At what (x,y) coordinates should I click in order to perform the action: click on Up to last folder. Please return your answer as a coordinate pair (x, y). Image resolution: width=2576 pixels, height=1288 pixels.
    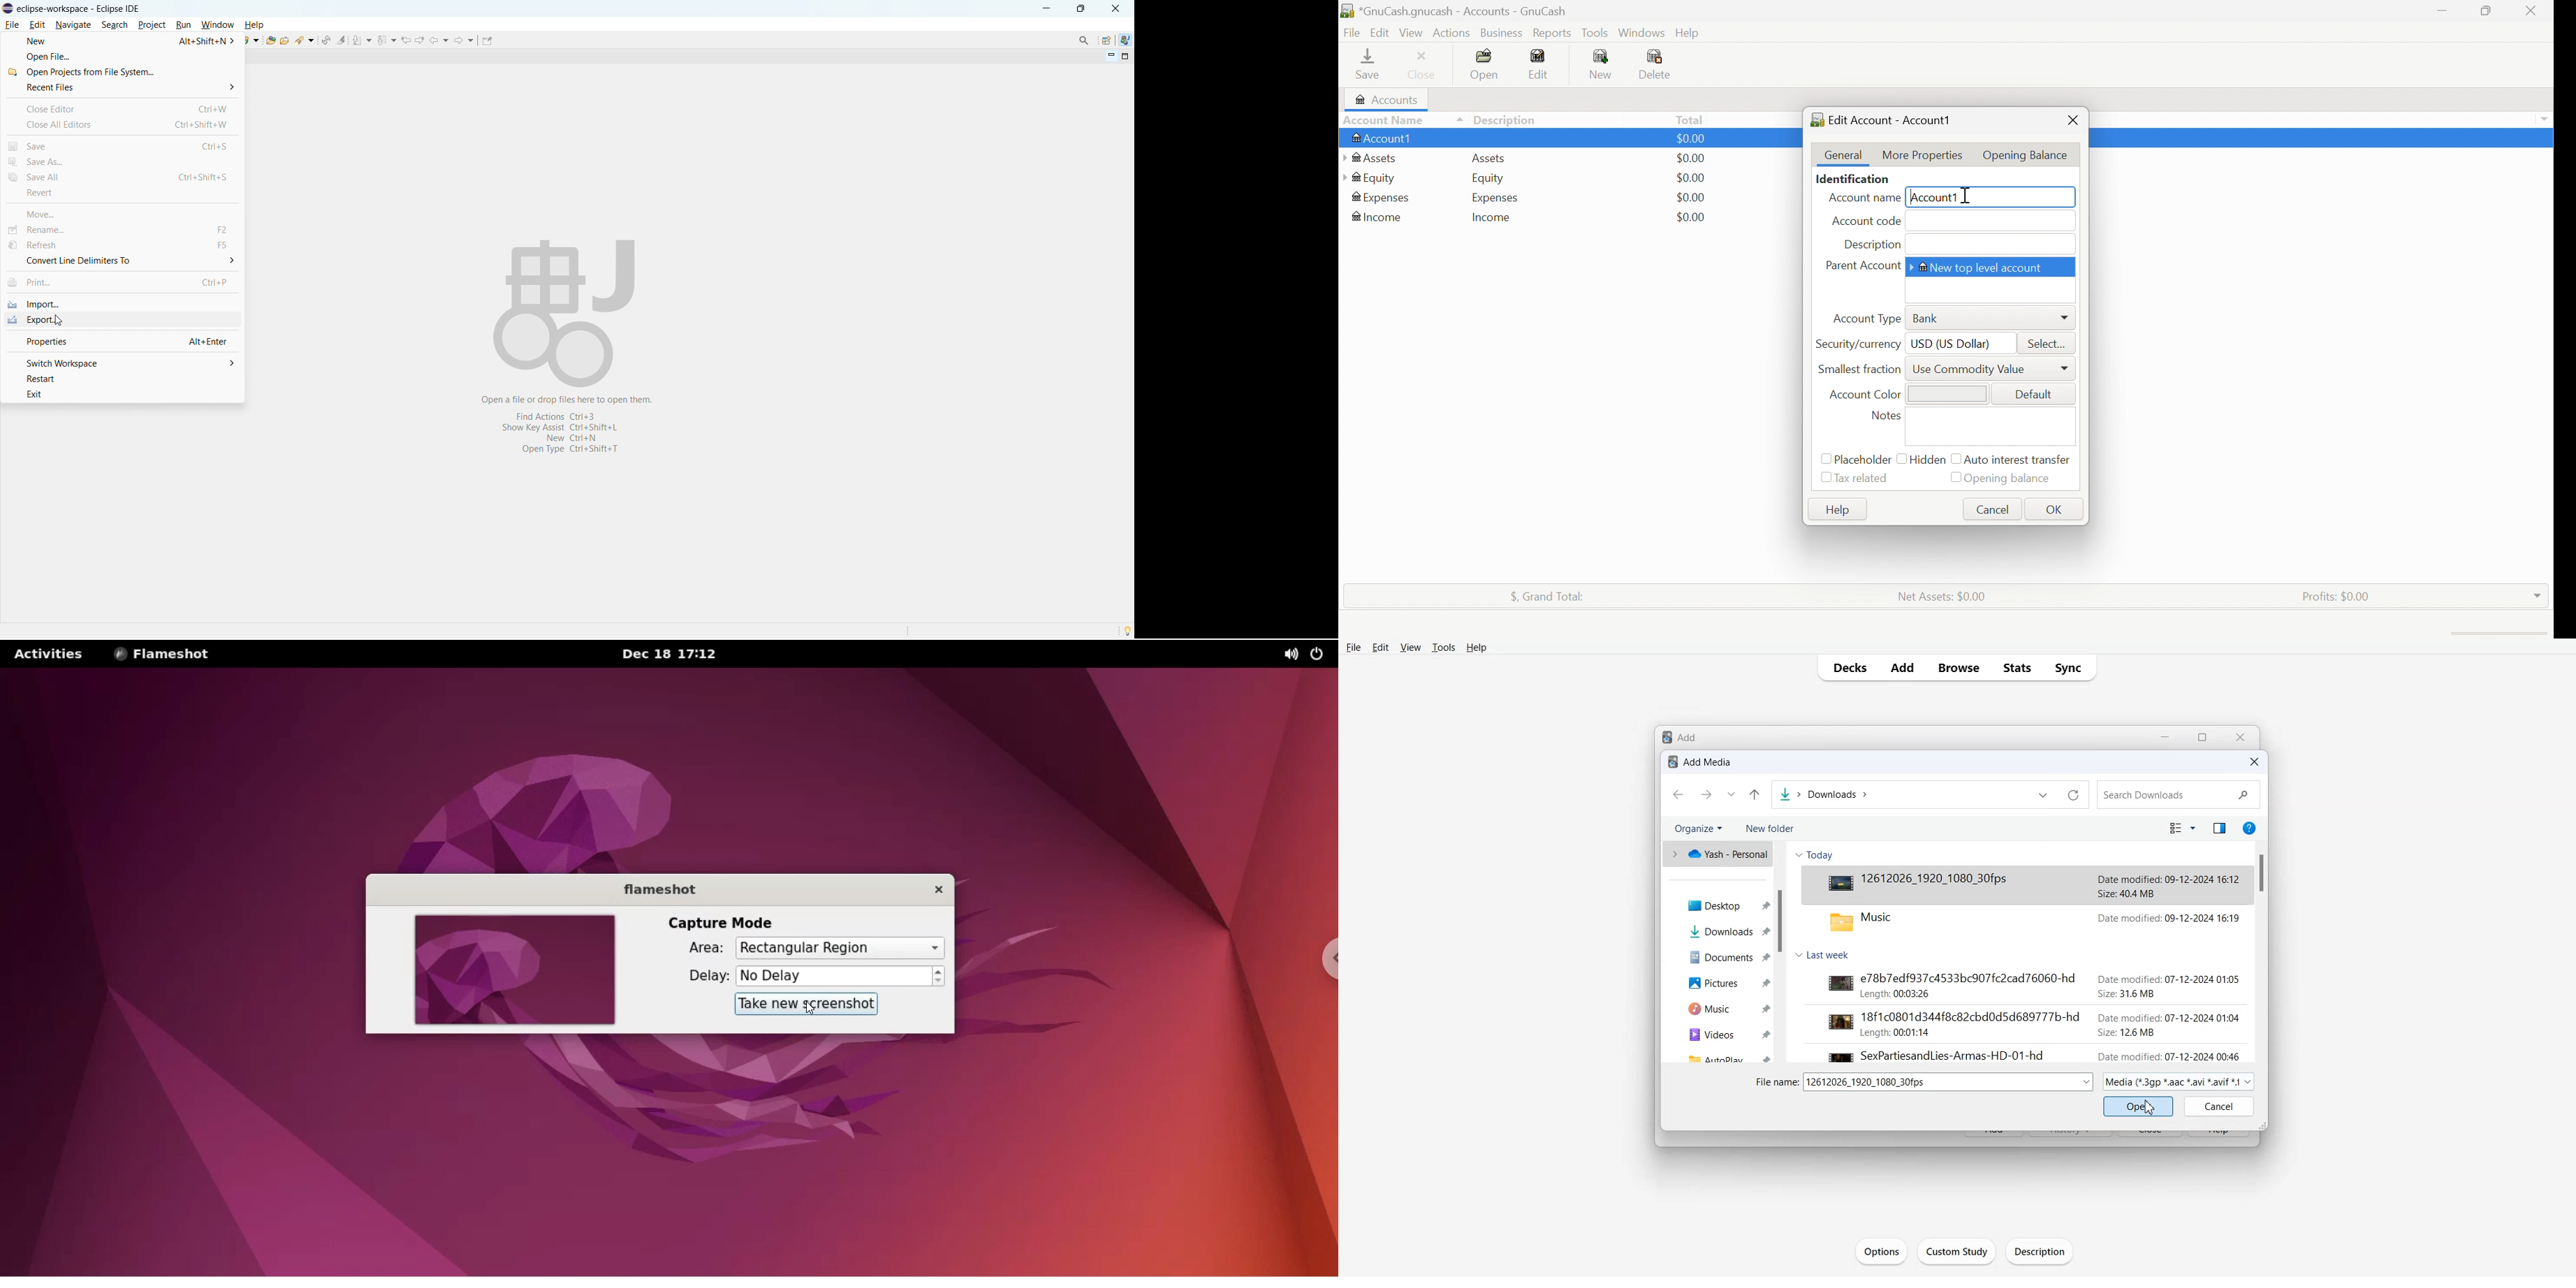
    Looking at the image, I should click on (1755, 796).